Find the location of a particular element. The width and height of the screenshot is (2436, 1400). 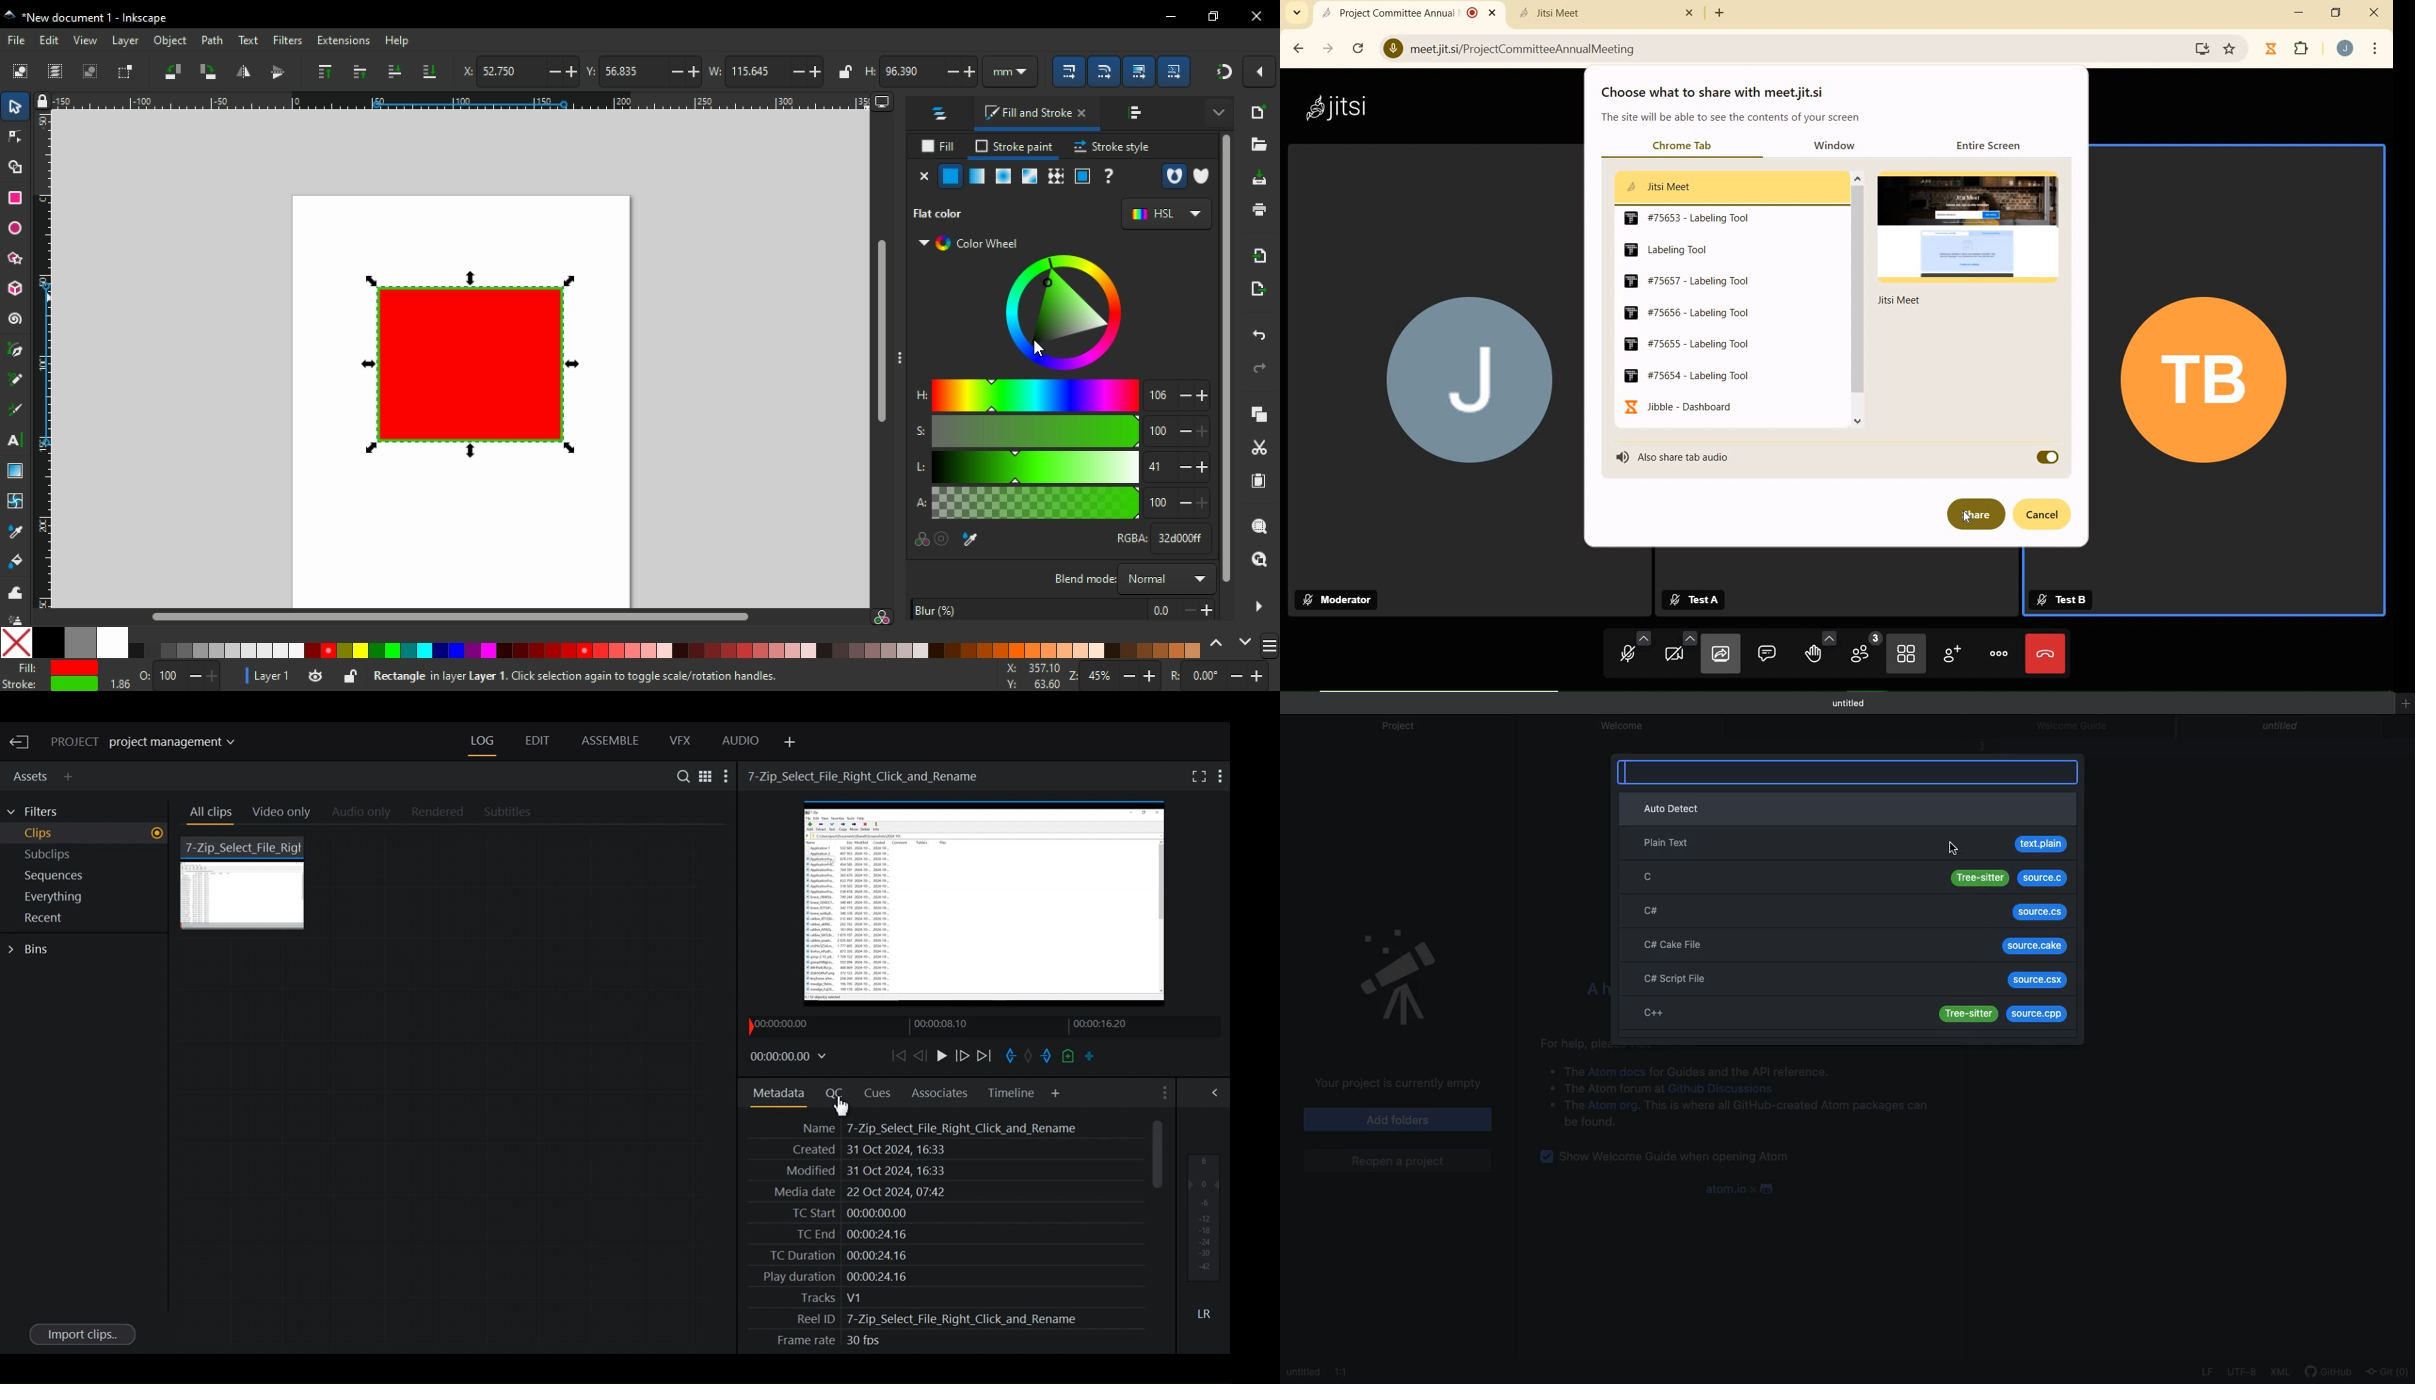

checkbox  is located at coordinates (1545, 1160).